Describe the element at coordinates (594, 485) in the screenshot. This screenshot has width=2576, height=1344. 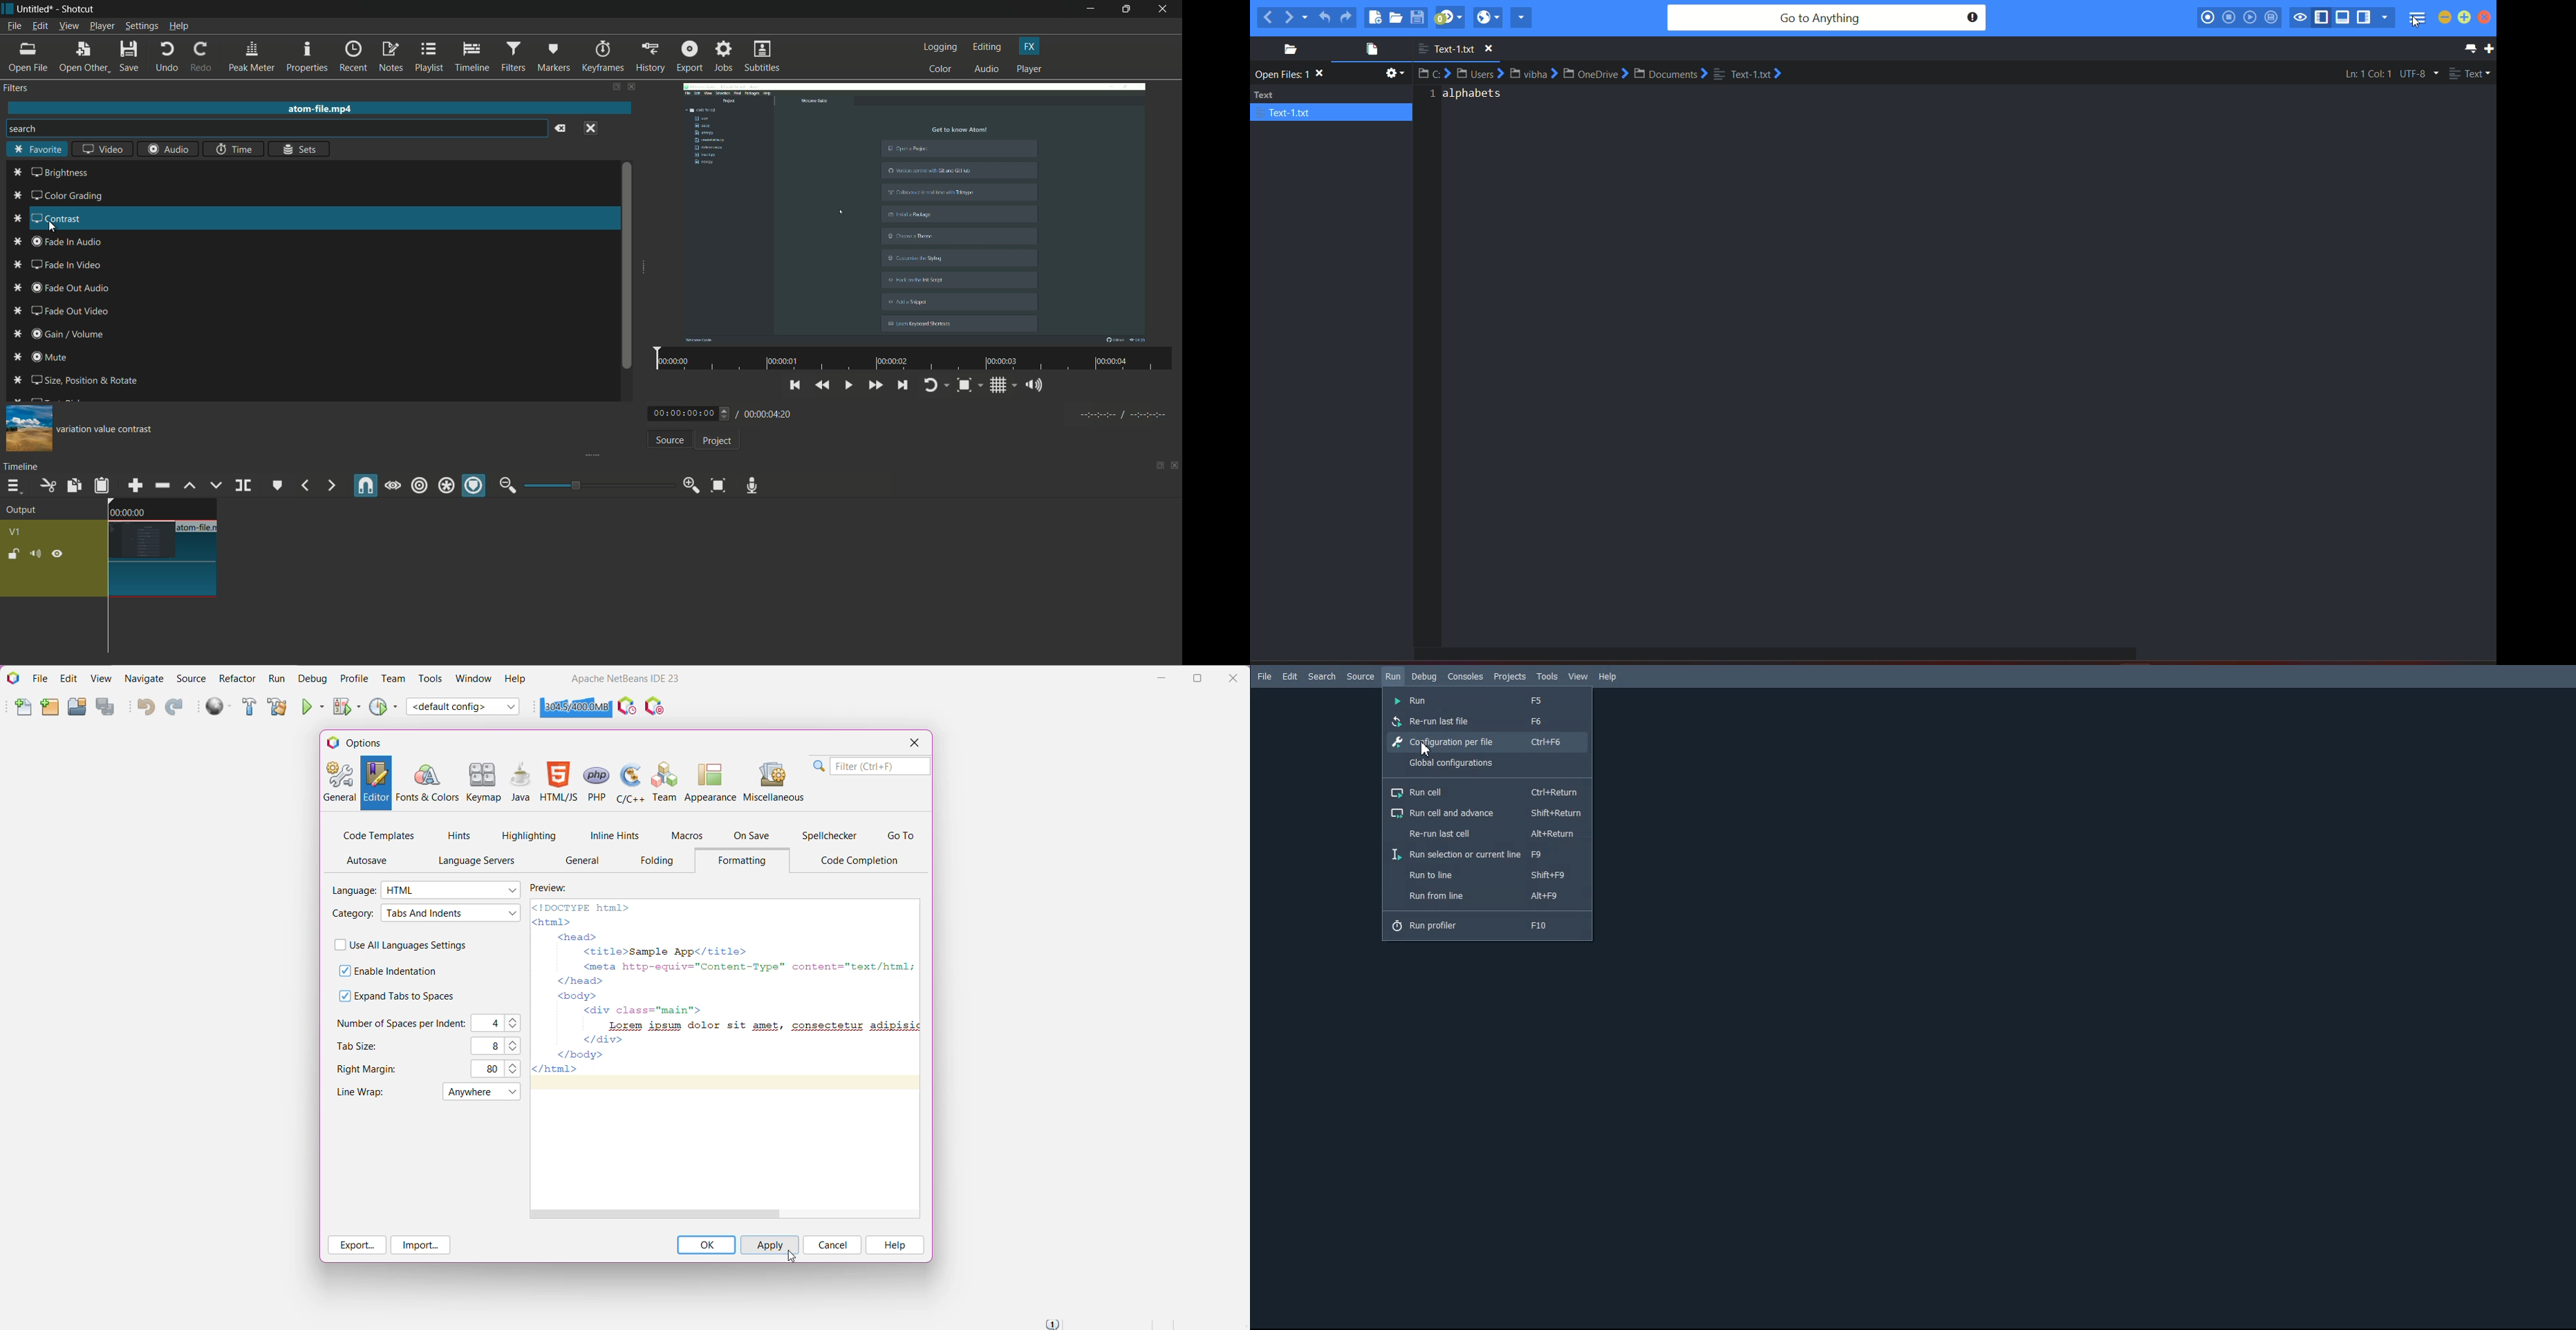
I see `zoom bar` at that location.